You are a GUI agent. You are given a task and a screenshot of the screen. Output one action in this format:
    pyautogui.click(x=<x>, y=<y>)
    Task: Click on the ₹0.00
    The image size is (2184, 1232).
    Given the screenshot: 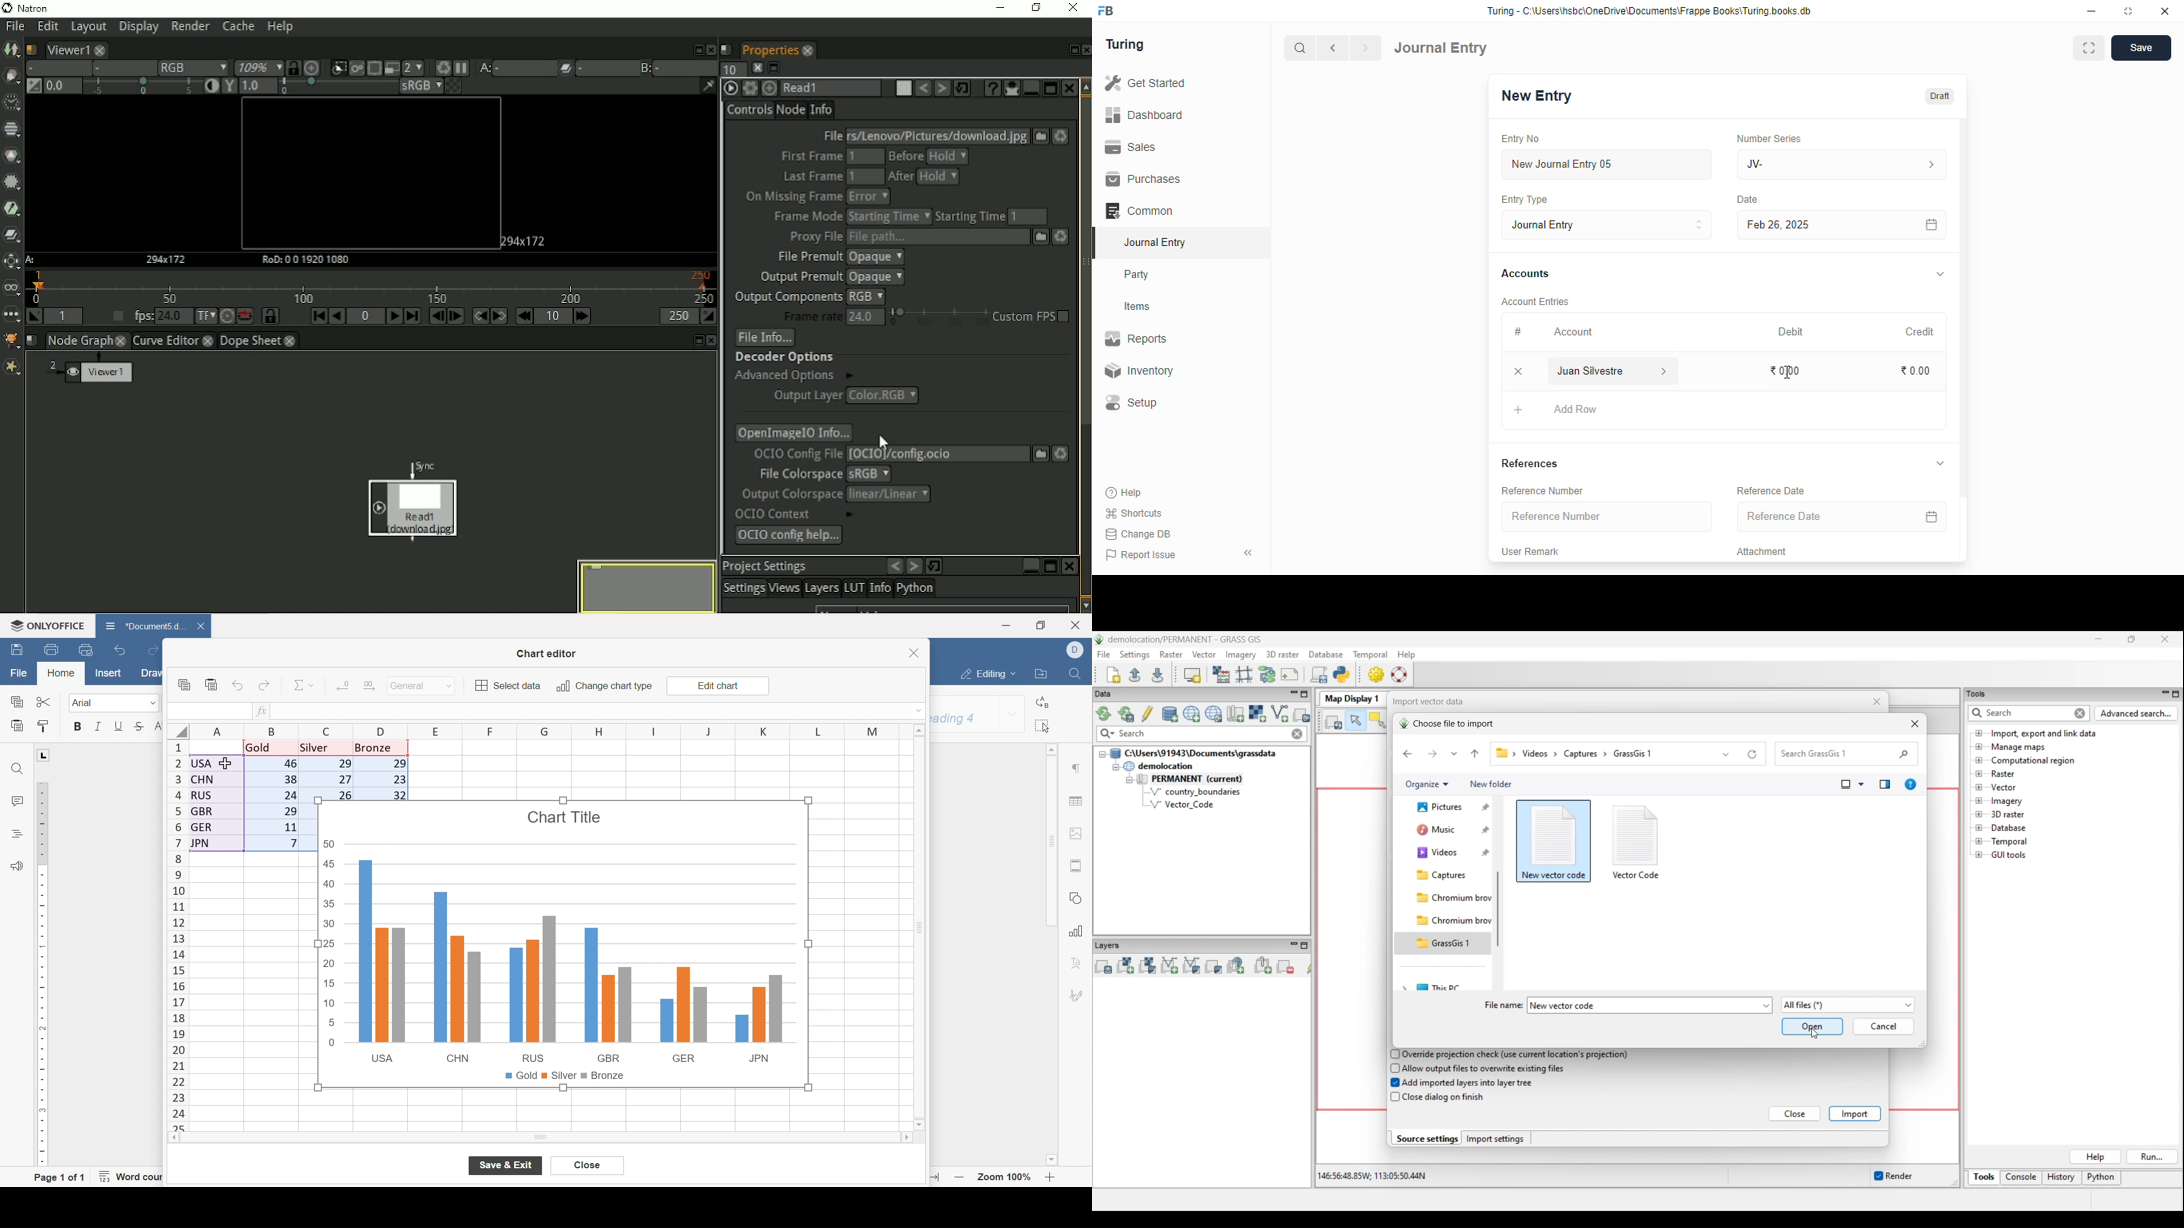 What is the action you would take?
    pyautogui.click(x=1916, y=372)
    